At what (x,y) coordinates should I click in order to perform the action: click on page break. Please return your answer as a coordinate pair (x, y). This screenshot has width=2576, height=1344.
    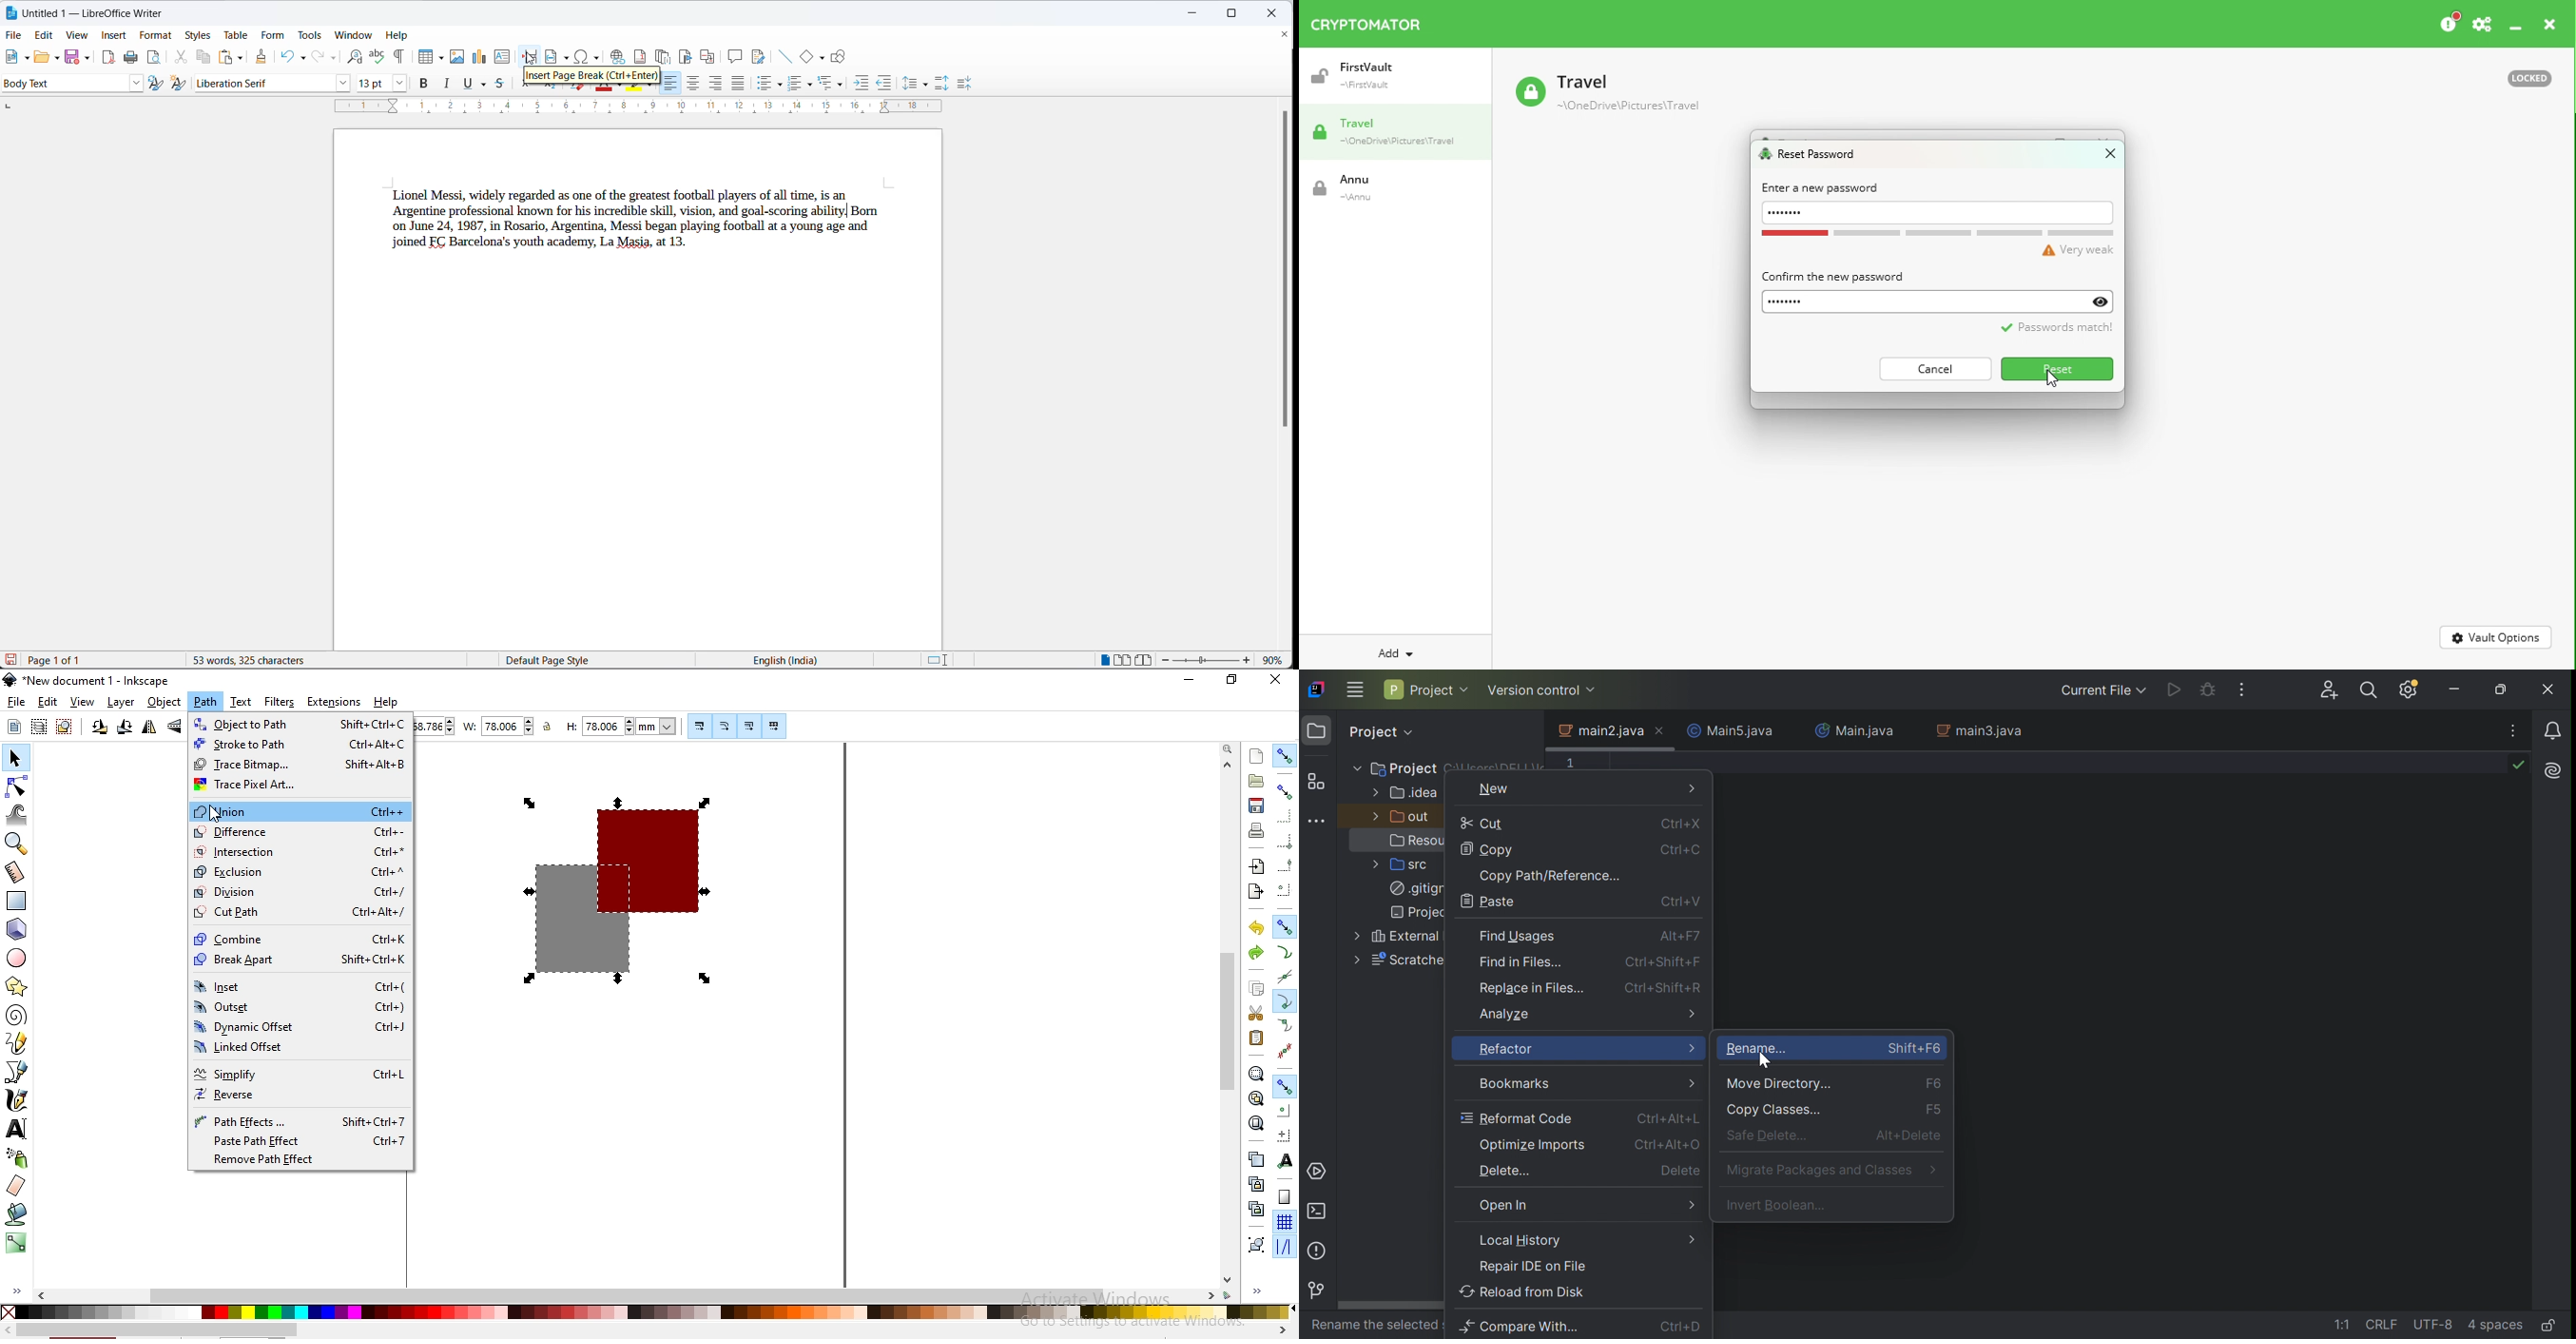
    Looking at the image, I should click on (530, 57).